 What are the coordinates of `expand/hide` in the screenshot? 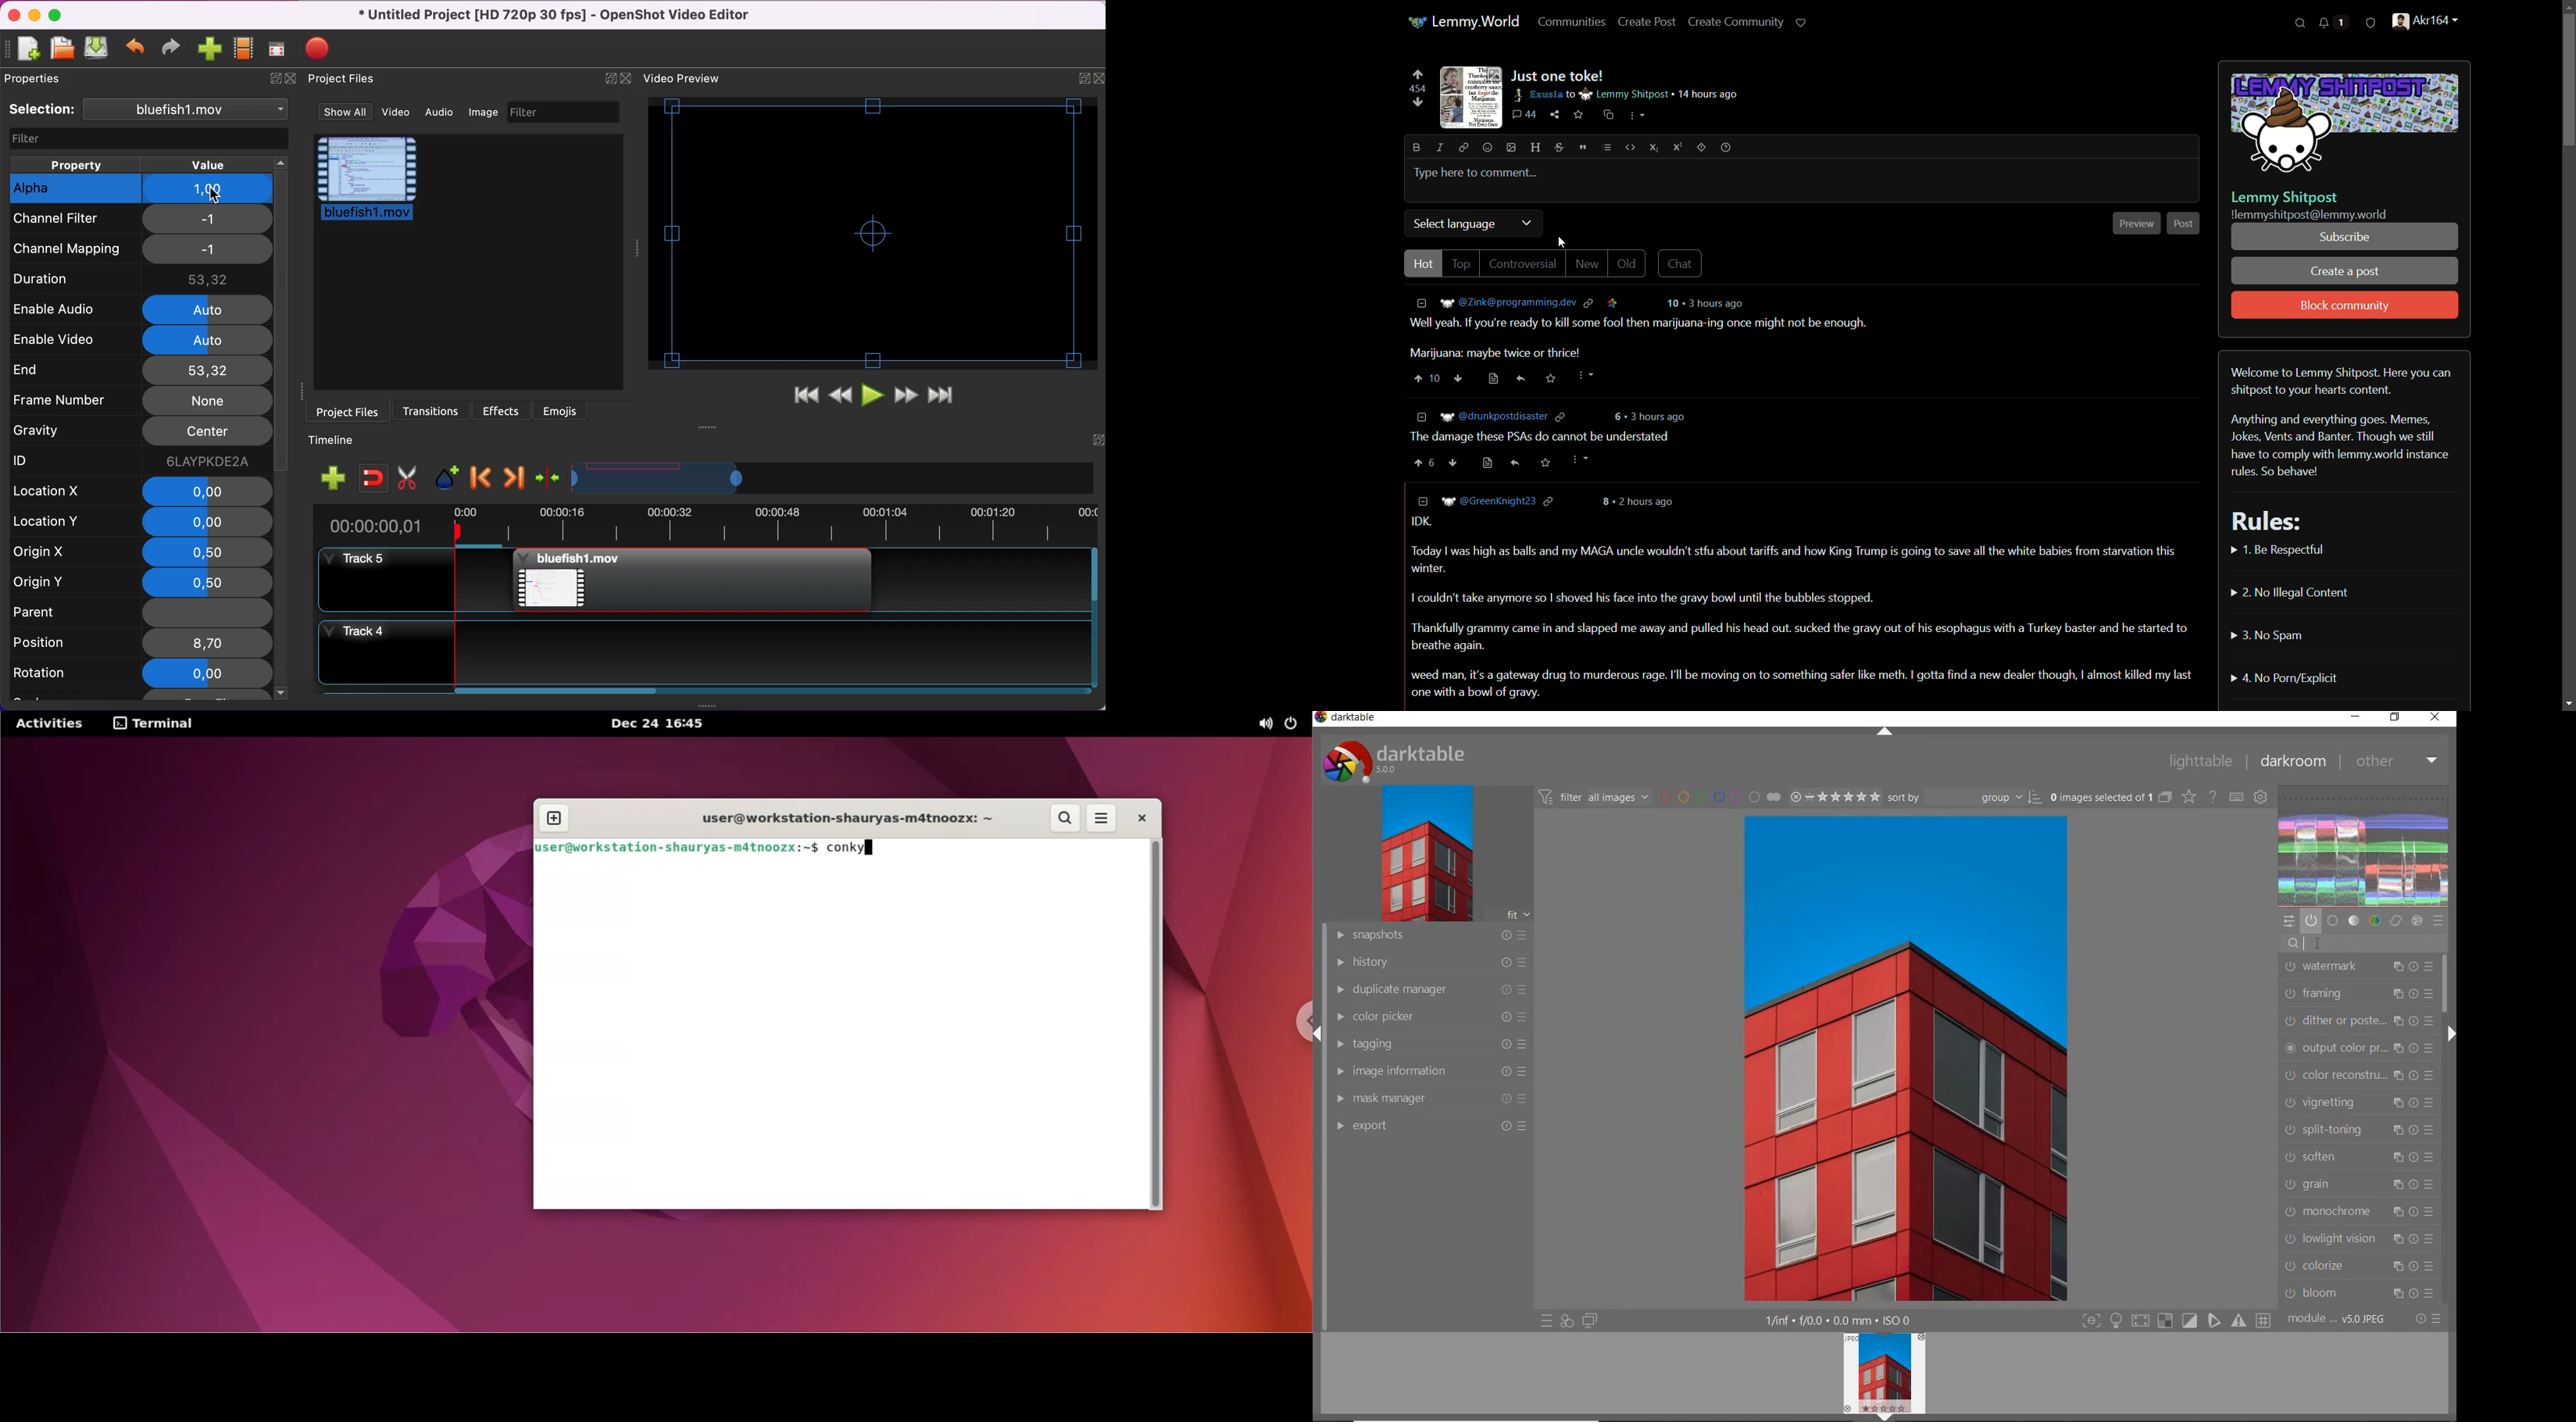 It's located at (1097, 440).